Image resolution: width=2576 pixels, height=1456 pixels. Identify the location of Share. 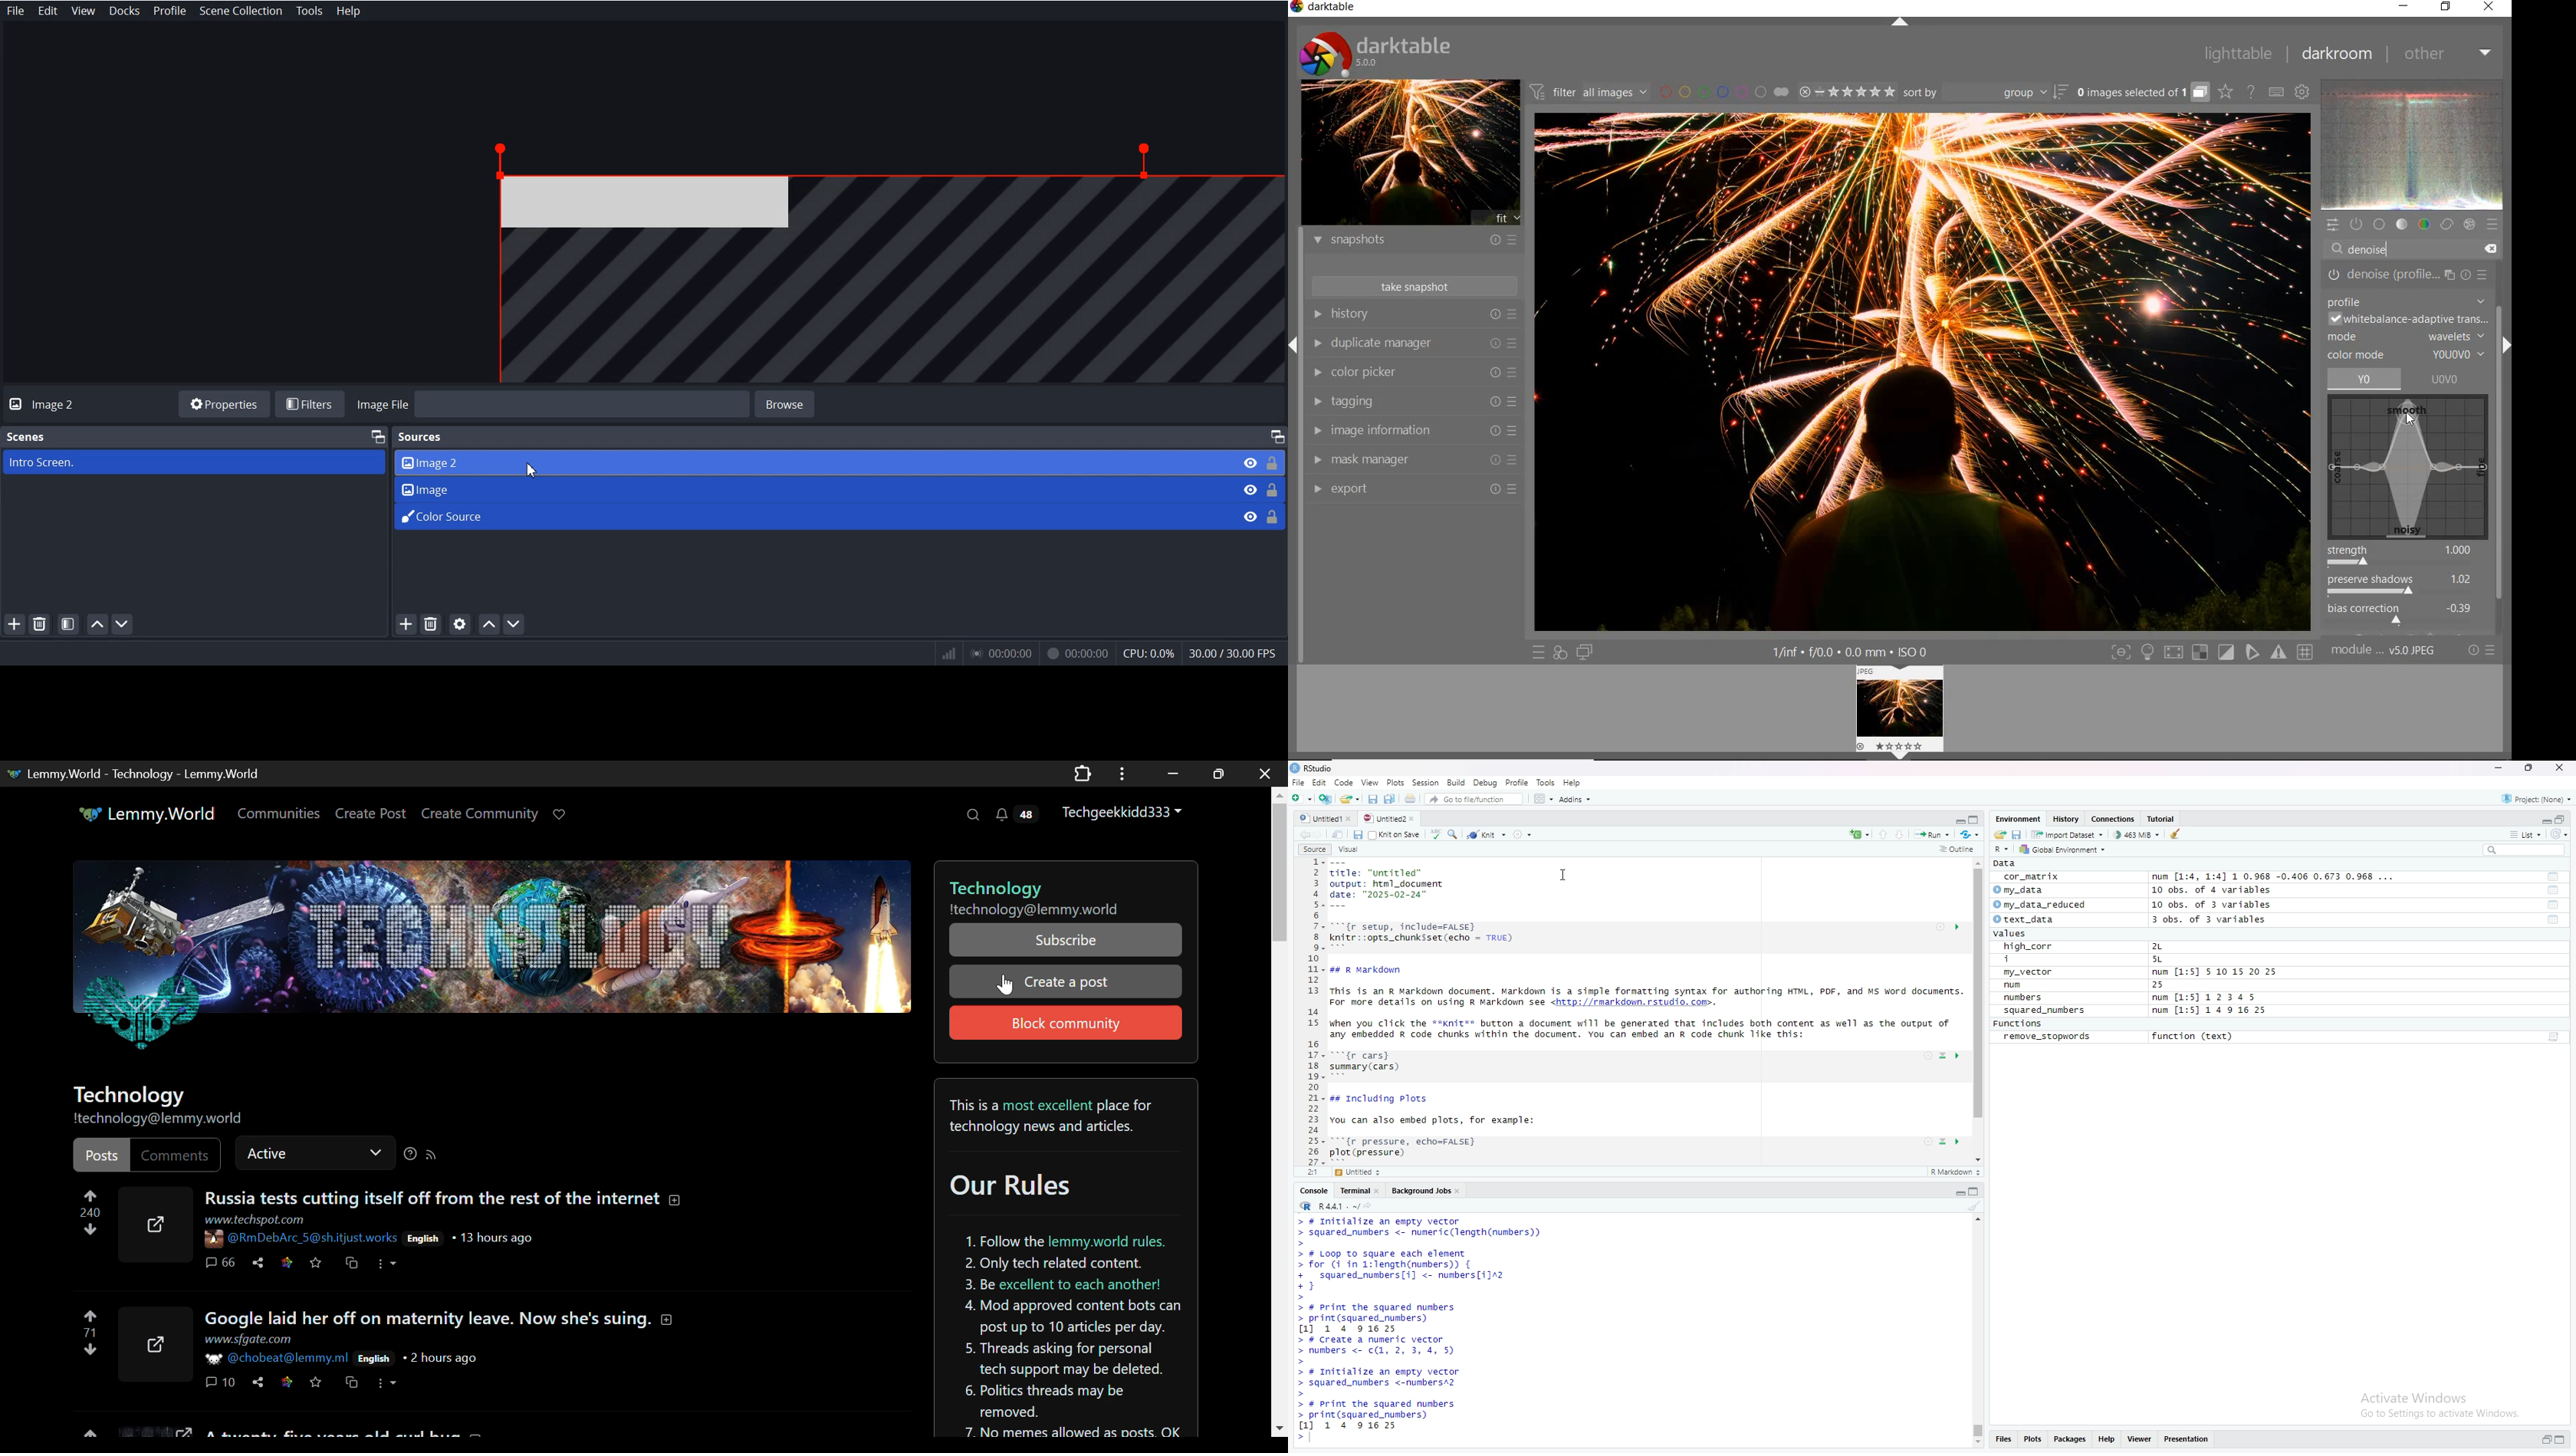
(259, 1383).